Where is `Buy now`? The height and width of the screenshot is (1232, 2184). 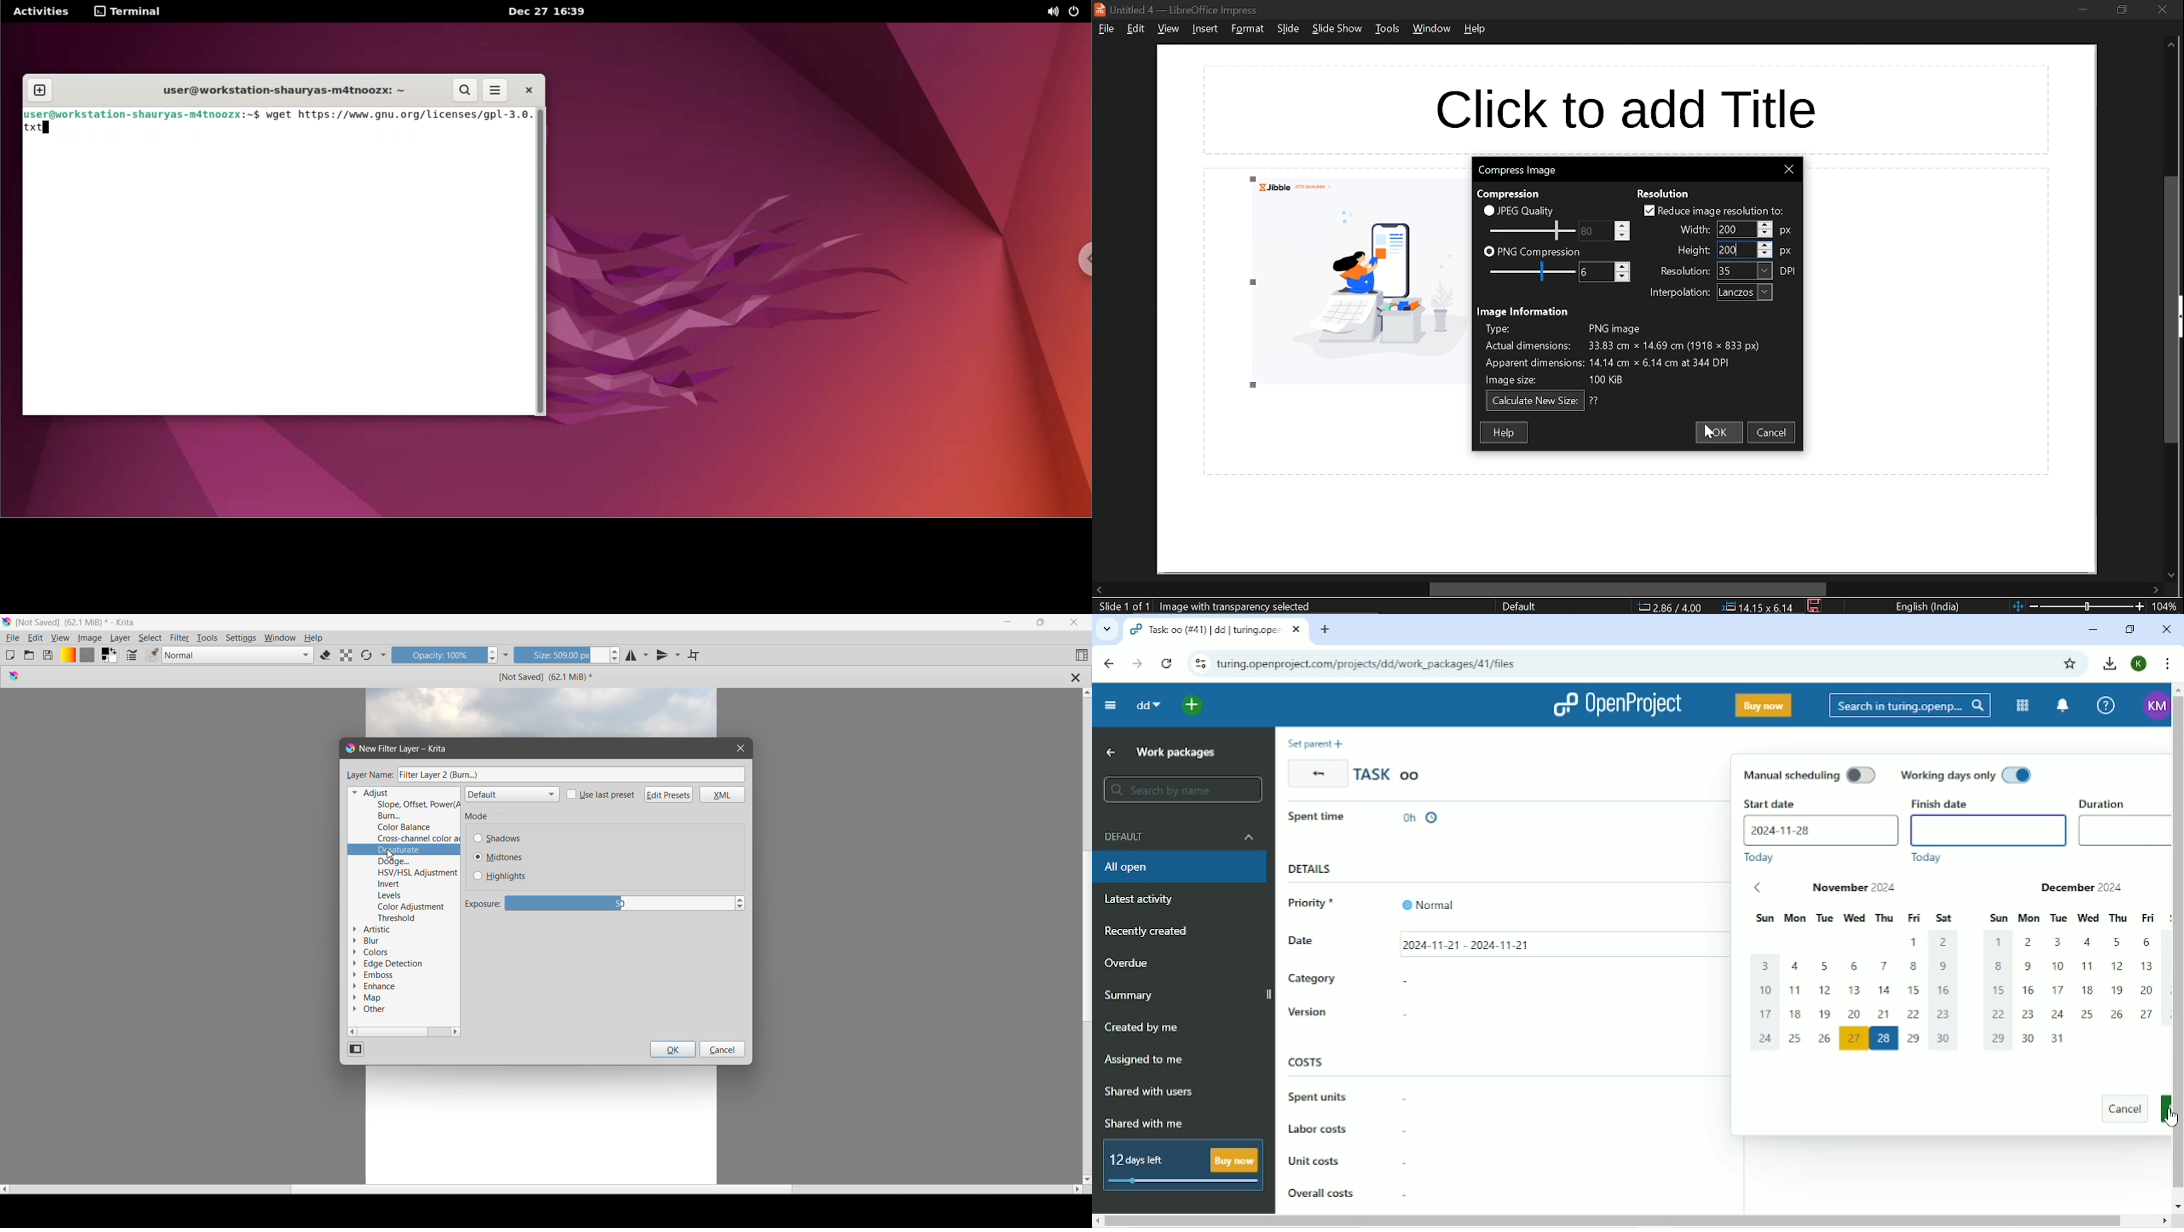 Buy now is located at coordinates (1764, 706).